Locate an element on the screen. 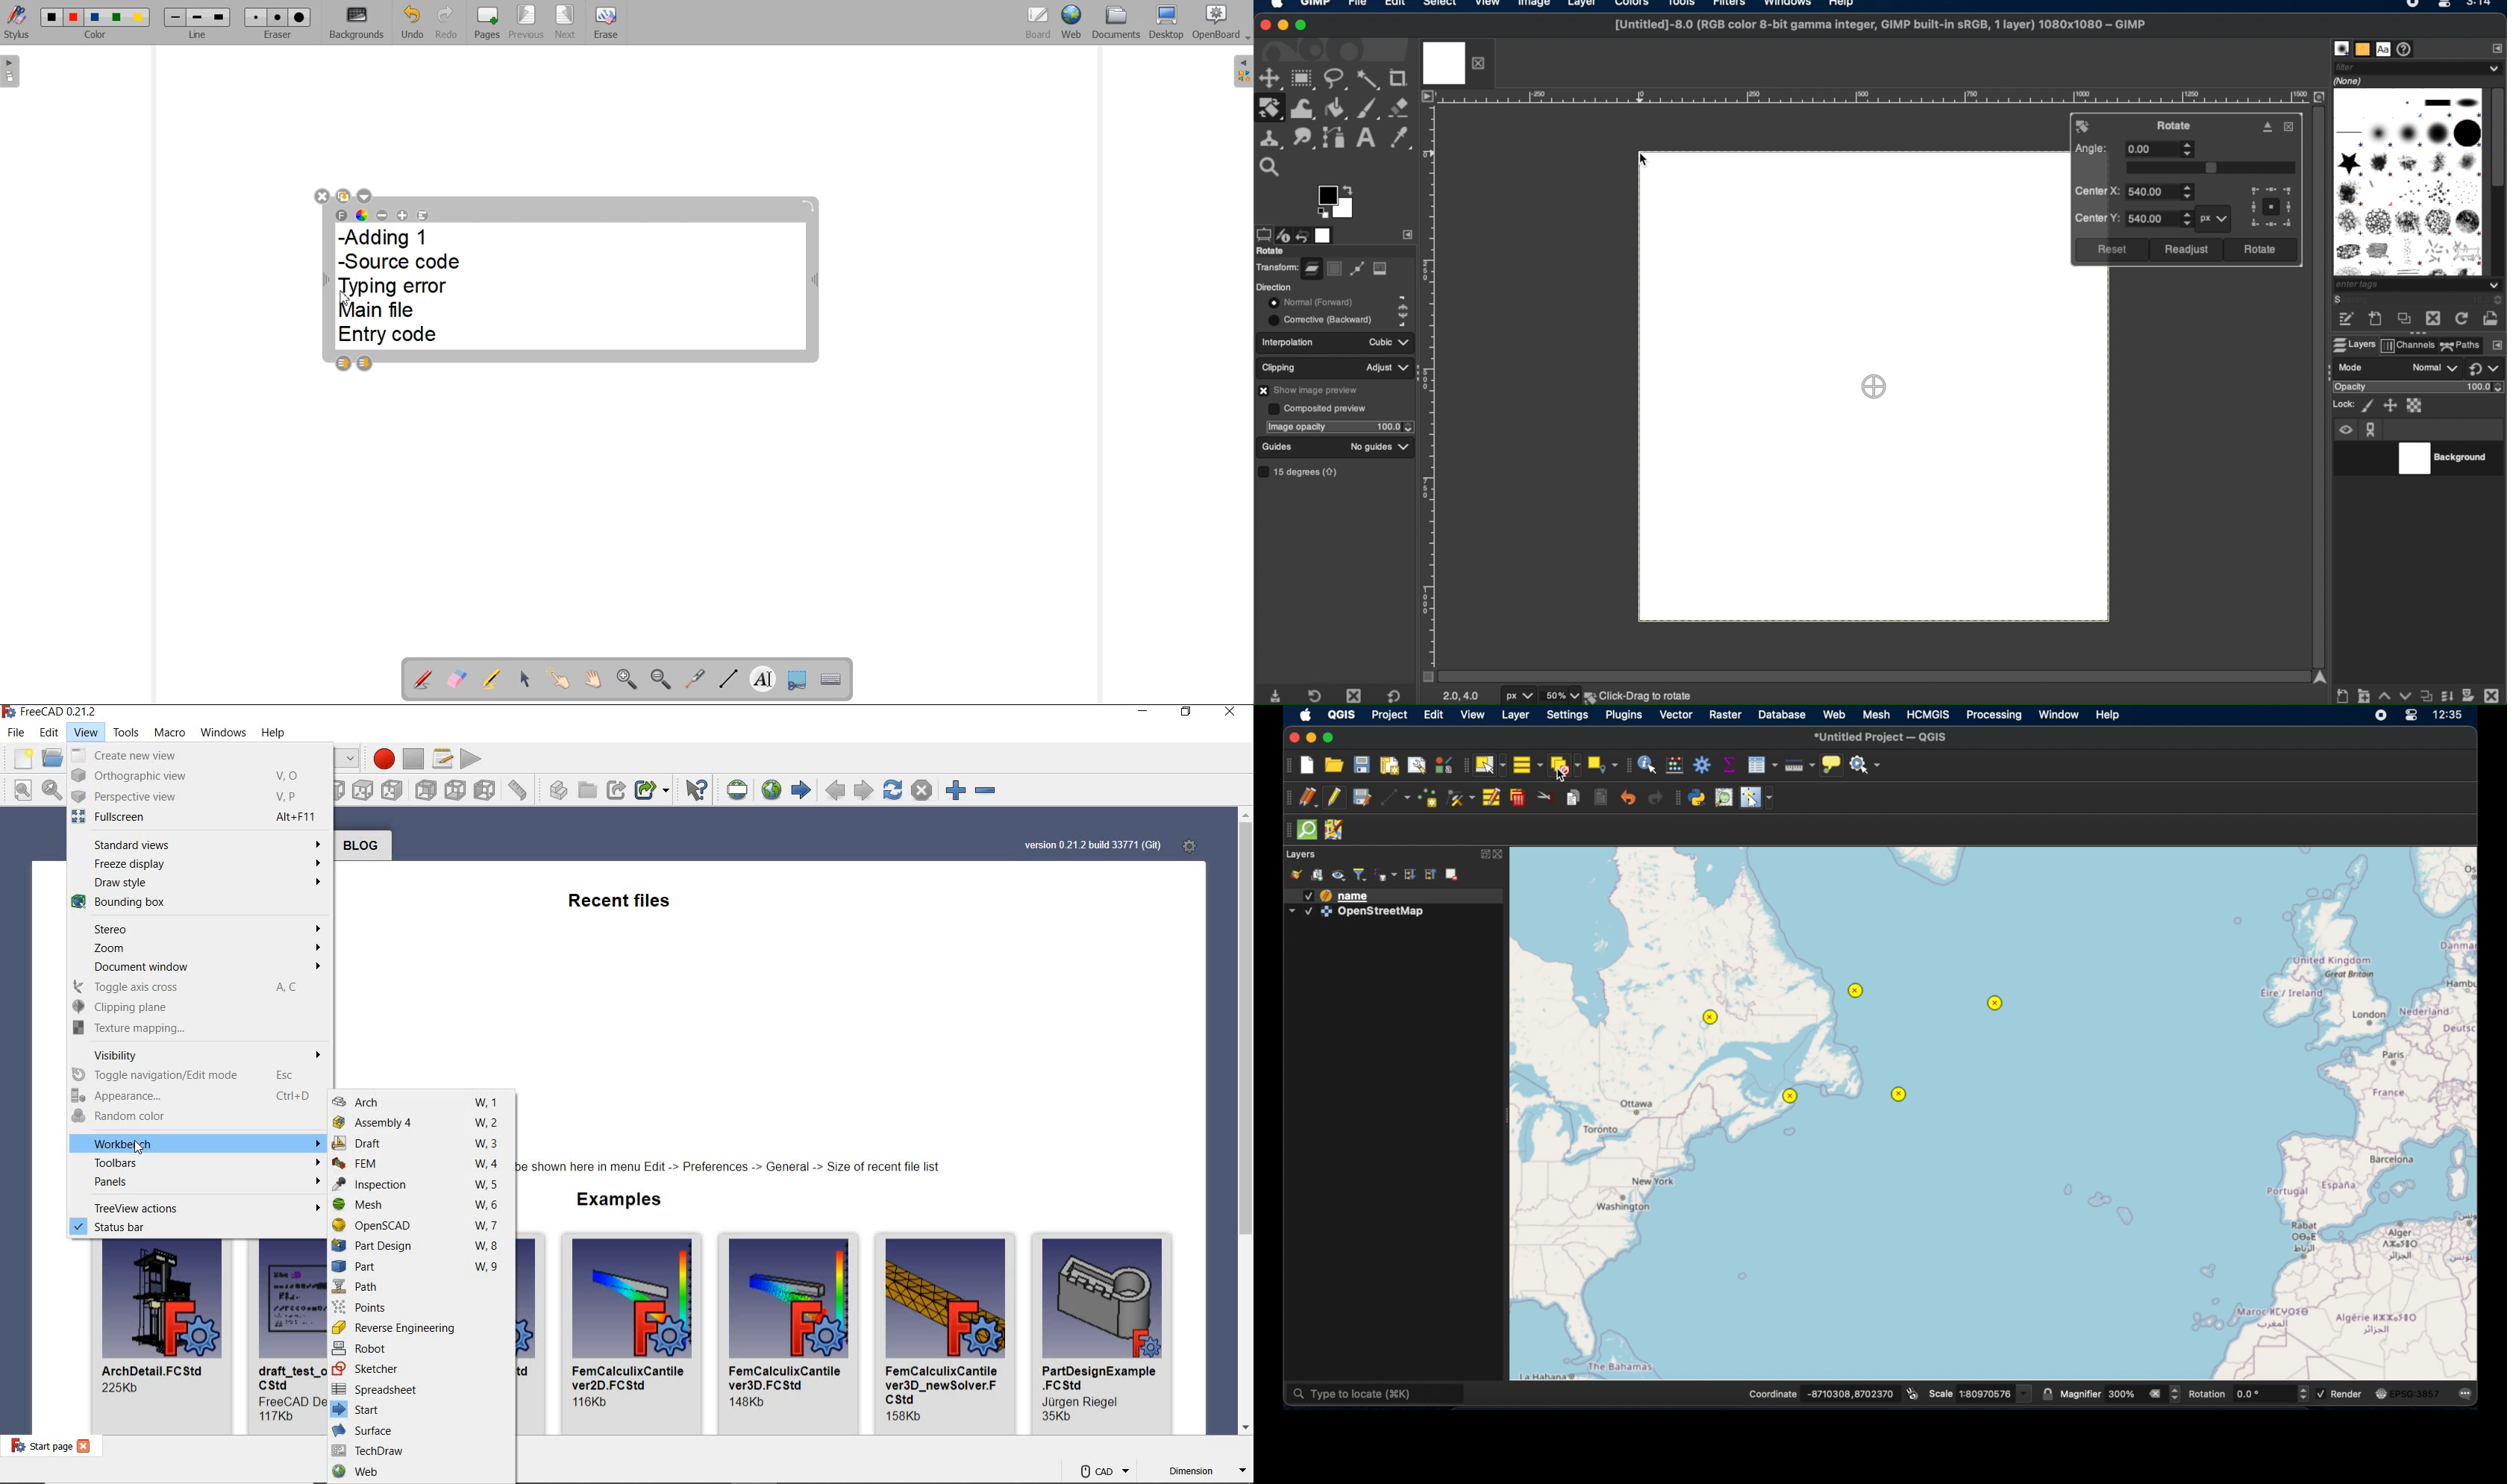 The height and width of the screenshot is (1484, 2520). help is located at coordinates (274, 734).